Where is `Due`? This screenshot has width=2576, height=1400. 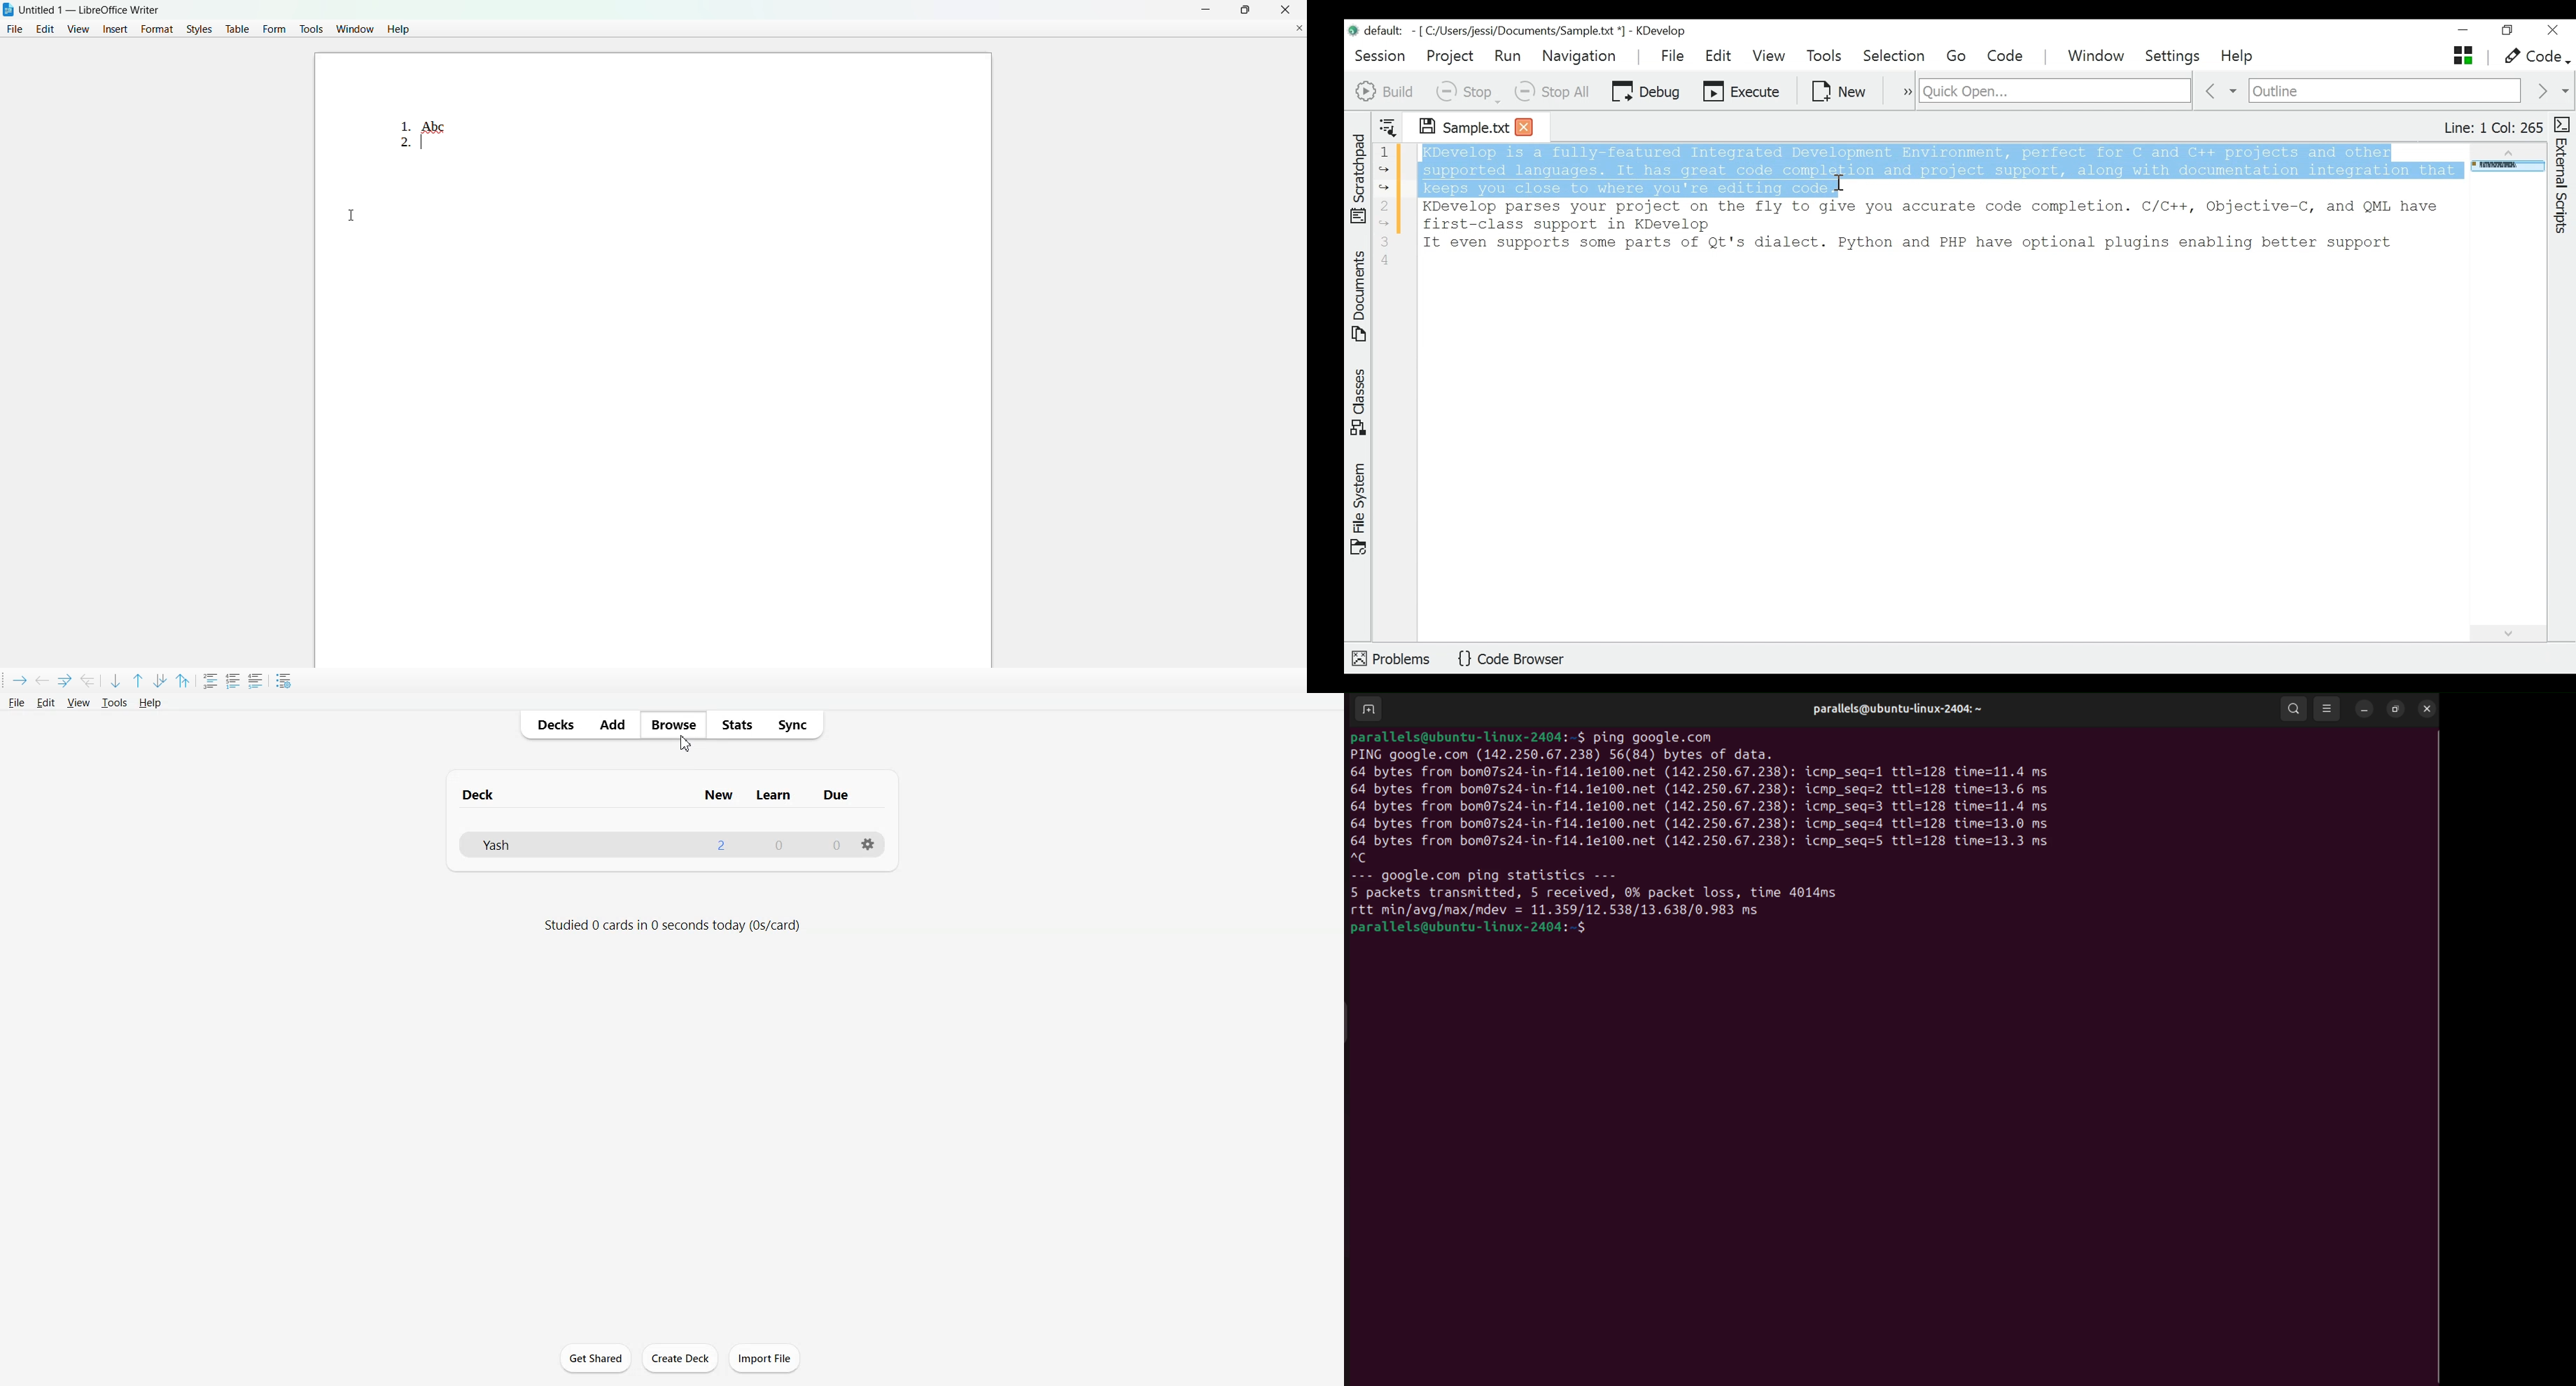 Due is located at coordinates (838, 794).